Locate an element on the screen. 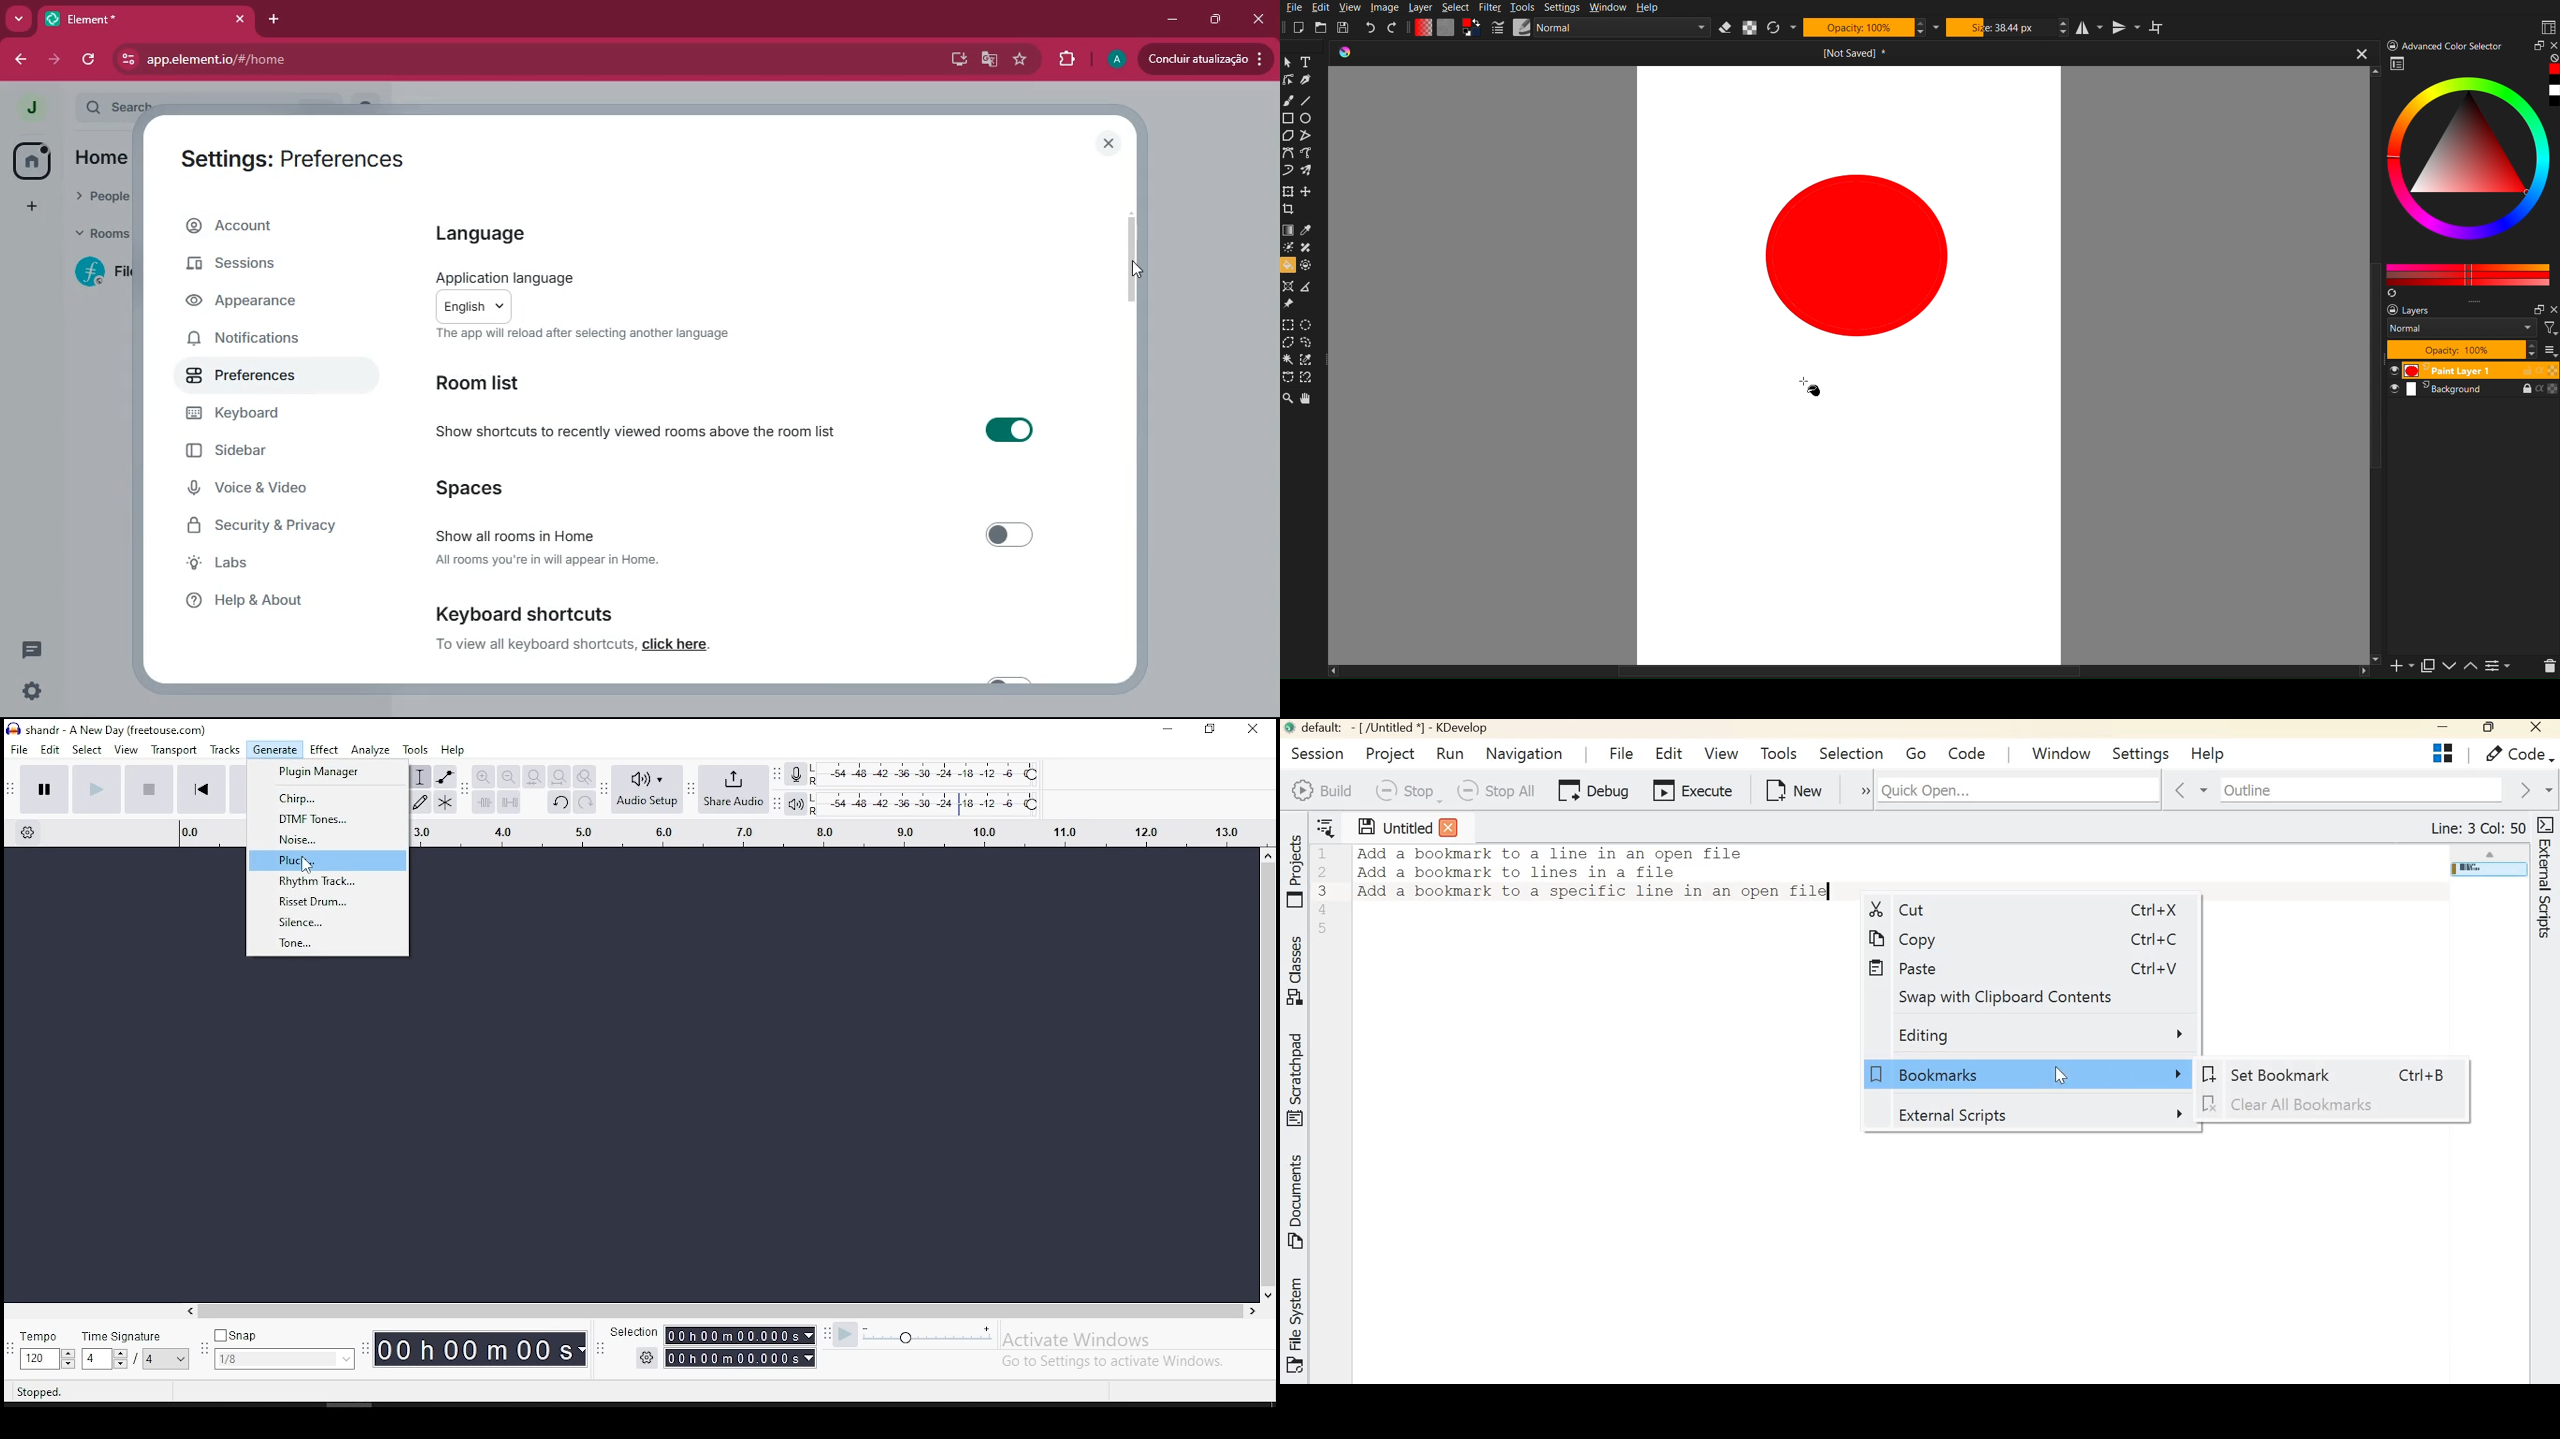 This screenshot has height=1456, width=2576. Color picker is located at coordinates (2473, 162).